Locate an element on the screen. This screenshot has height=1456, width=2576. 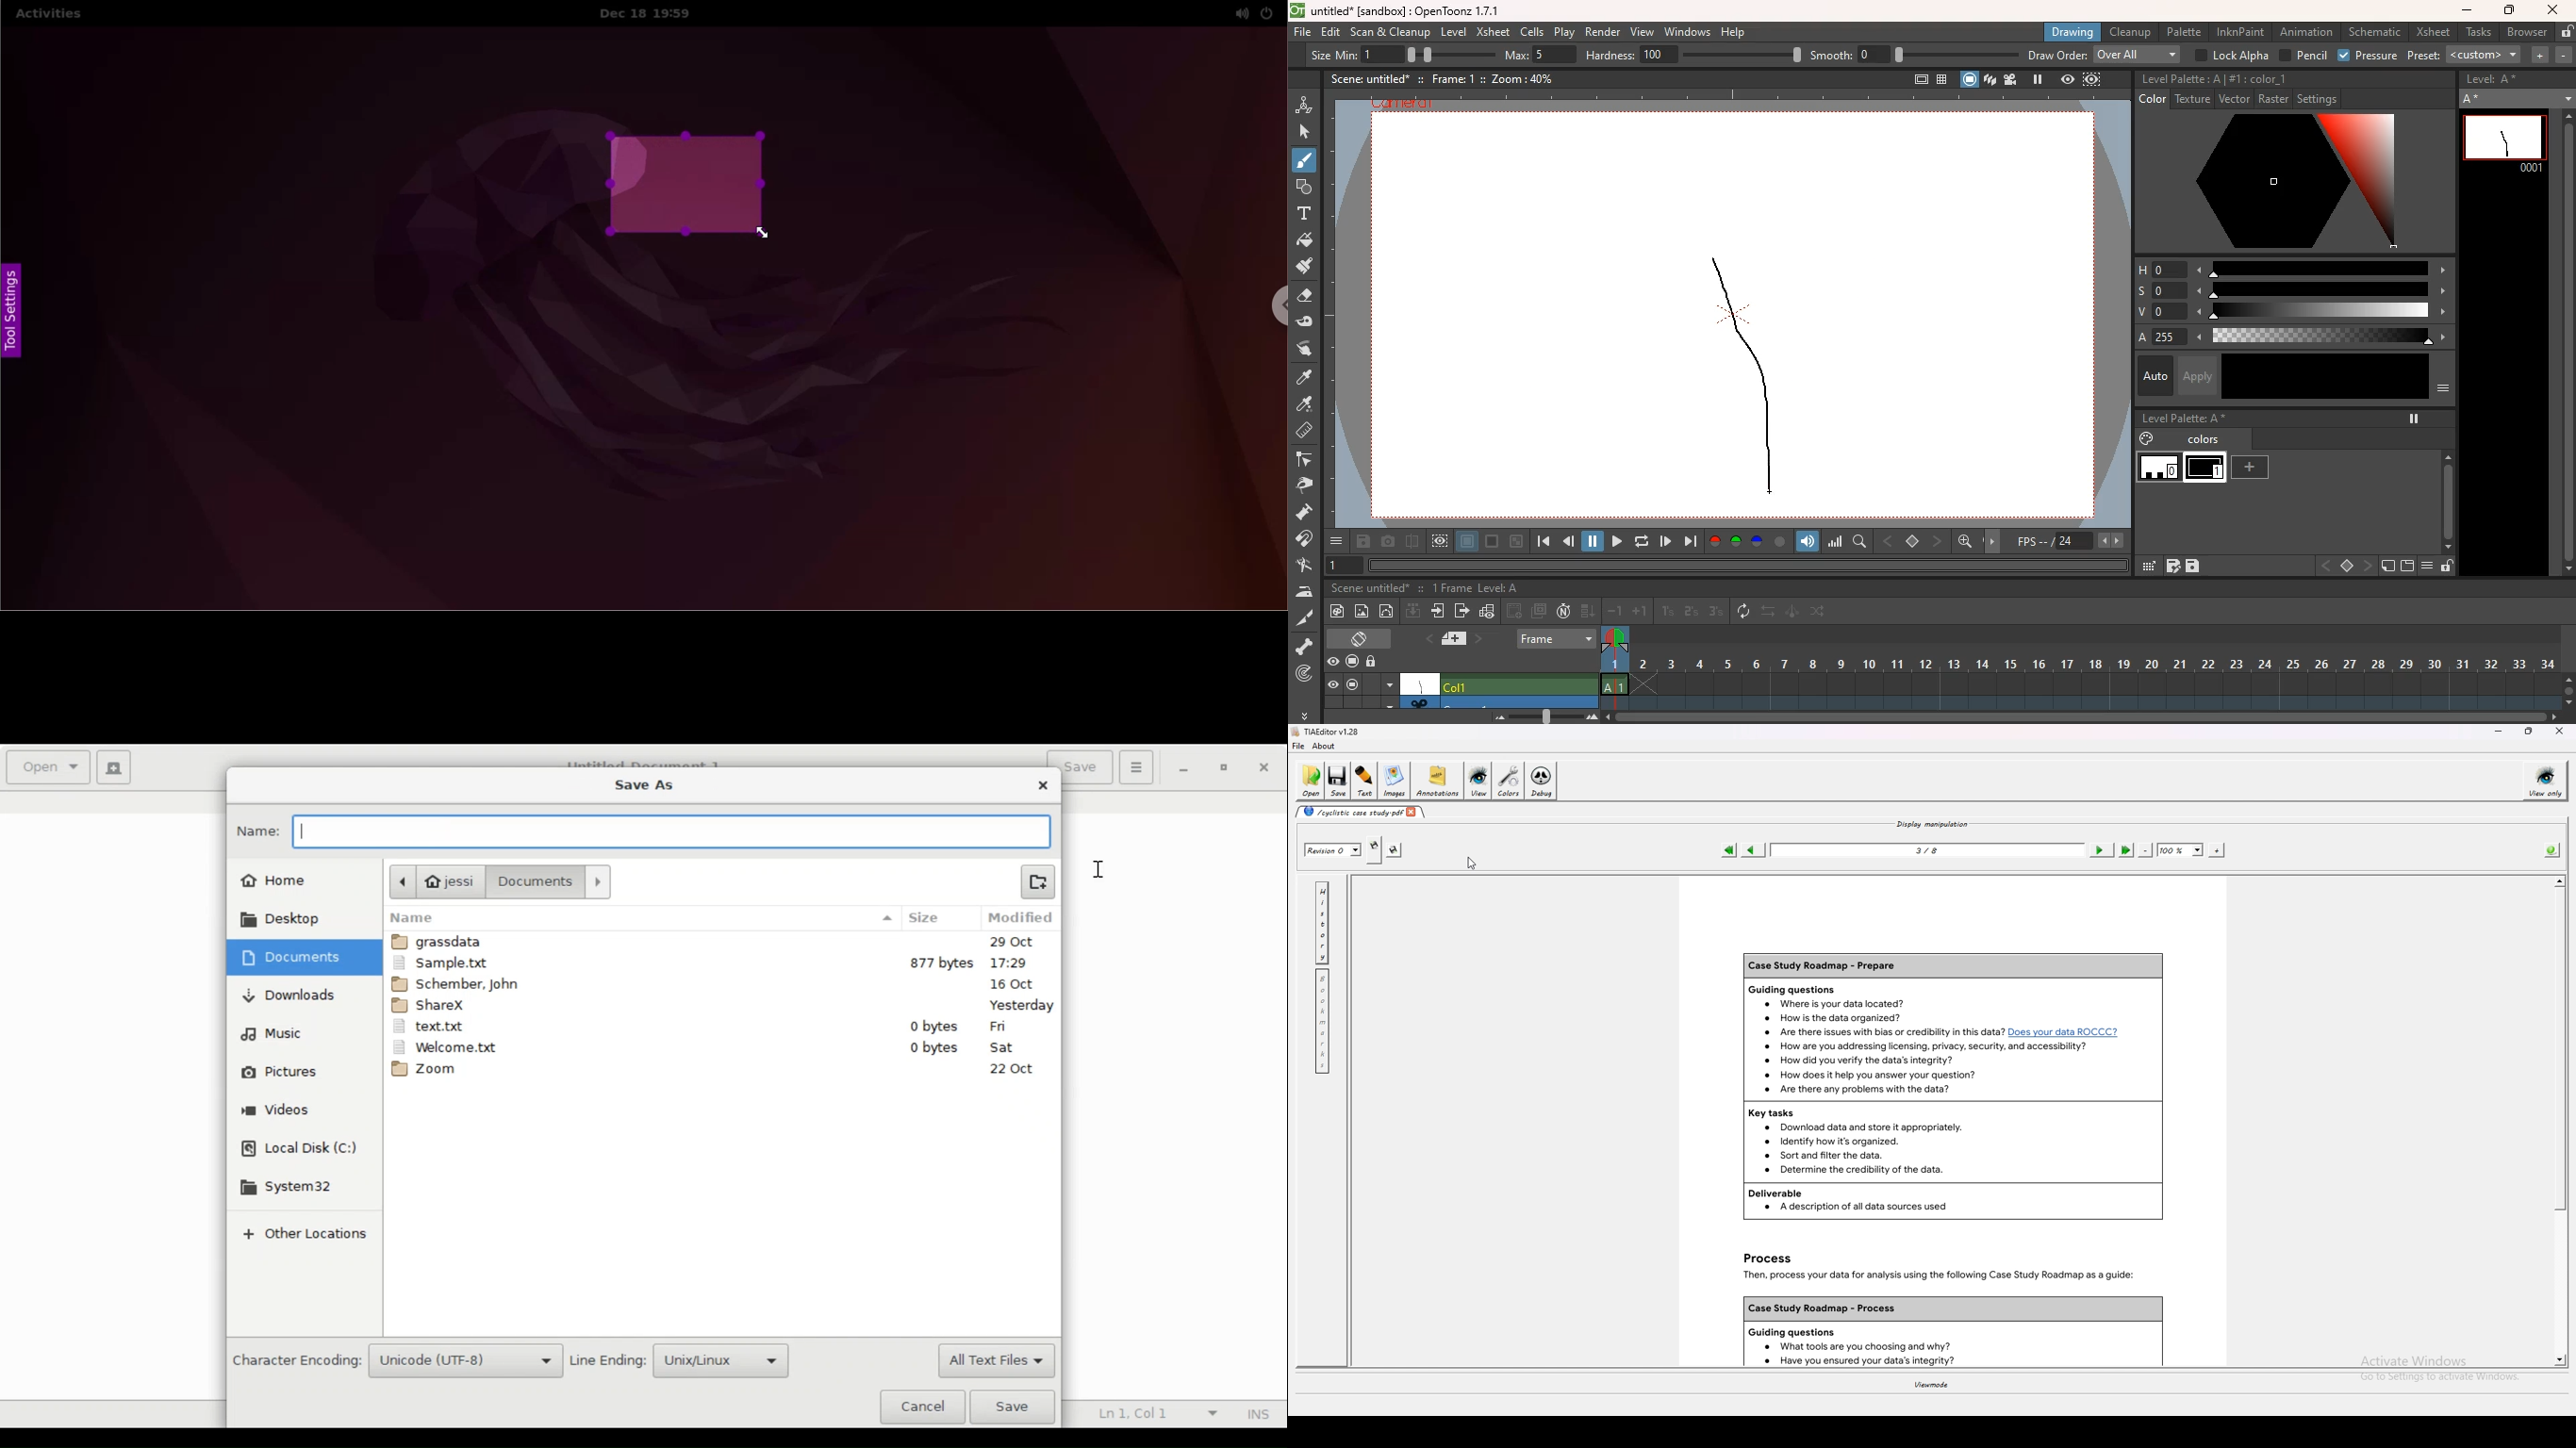
scale is located at coordinates (2325, 290).